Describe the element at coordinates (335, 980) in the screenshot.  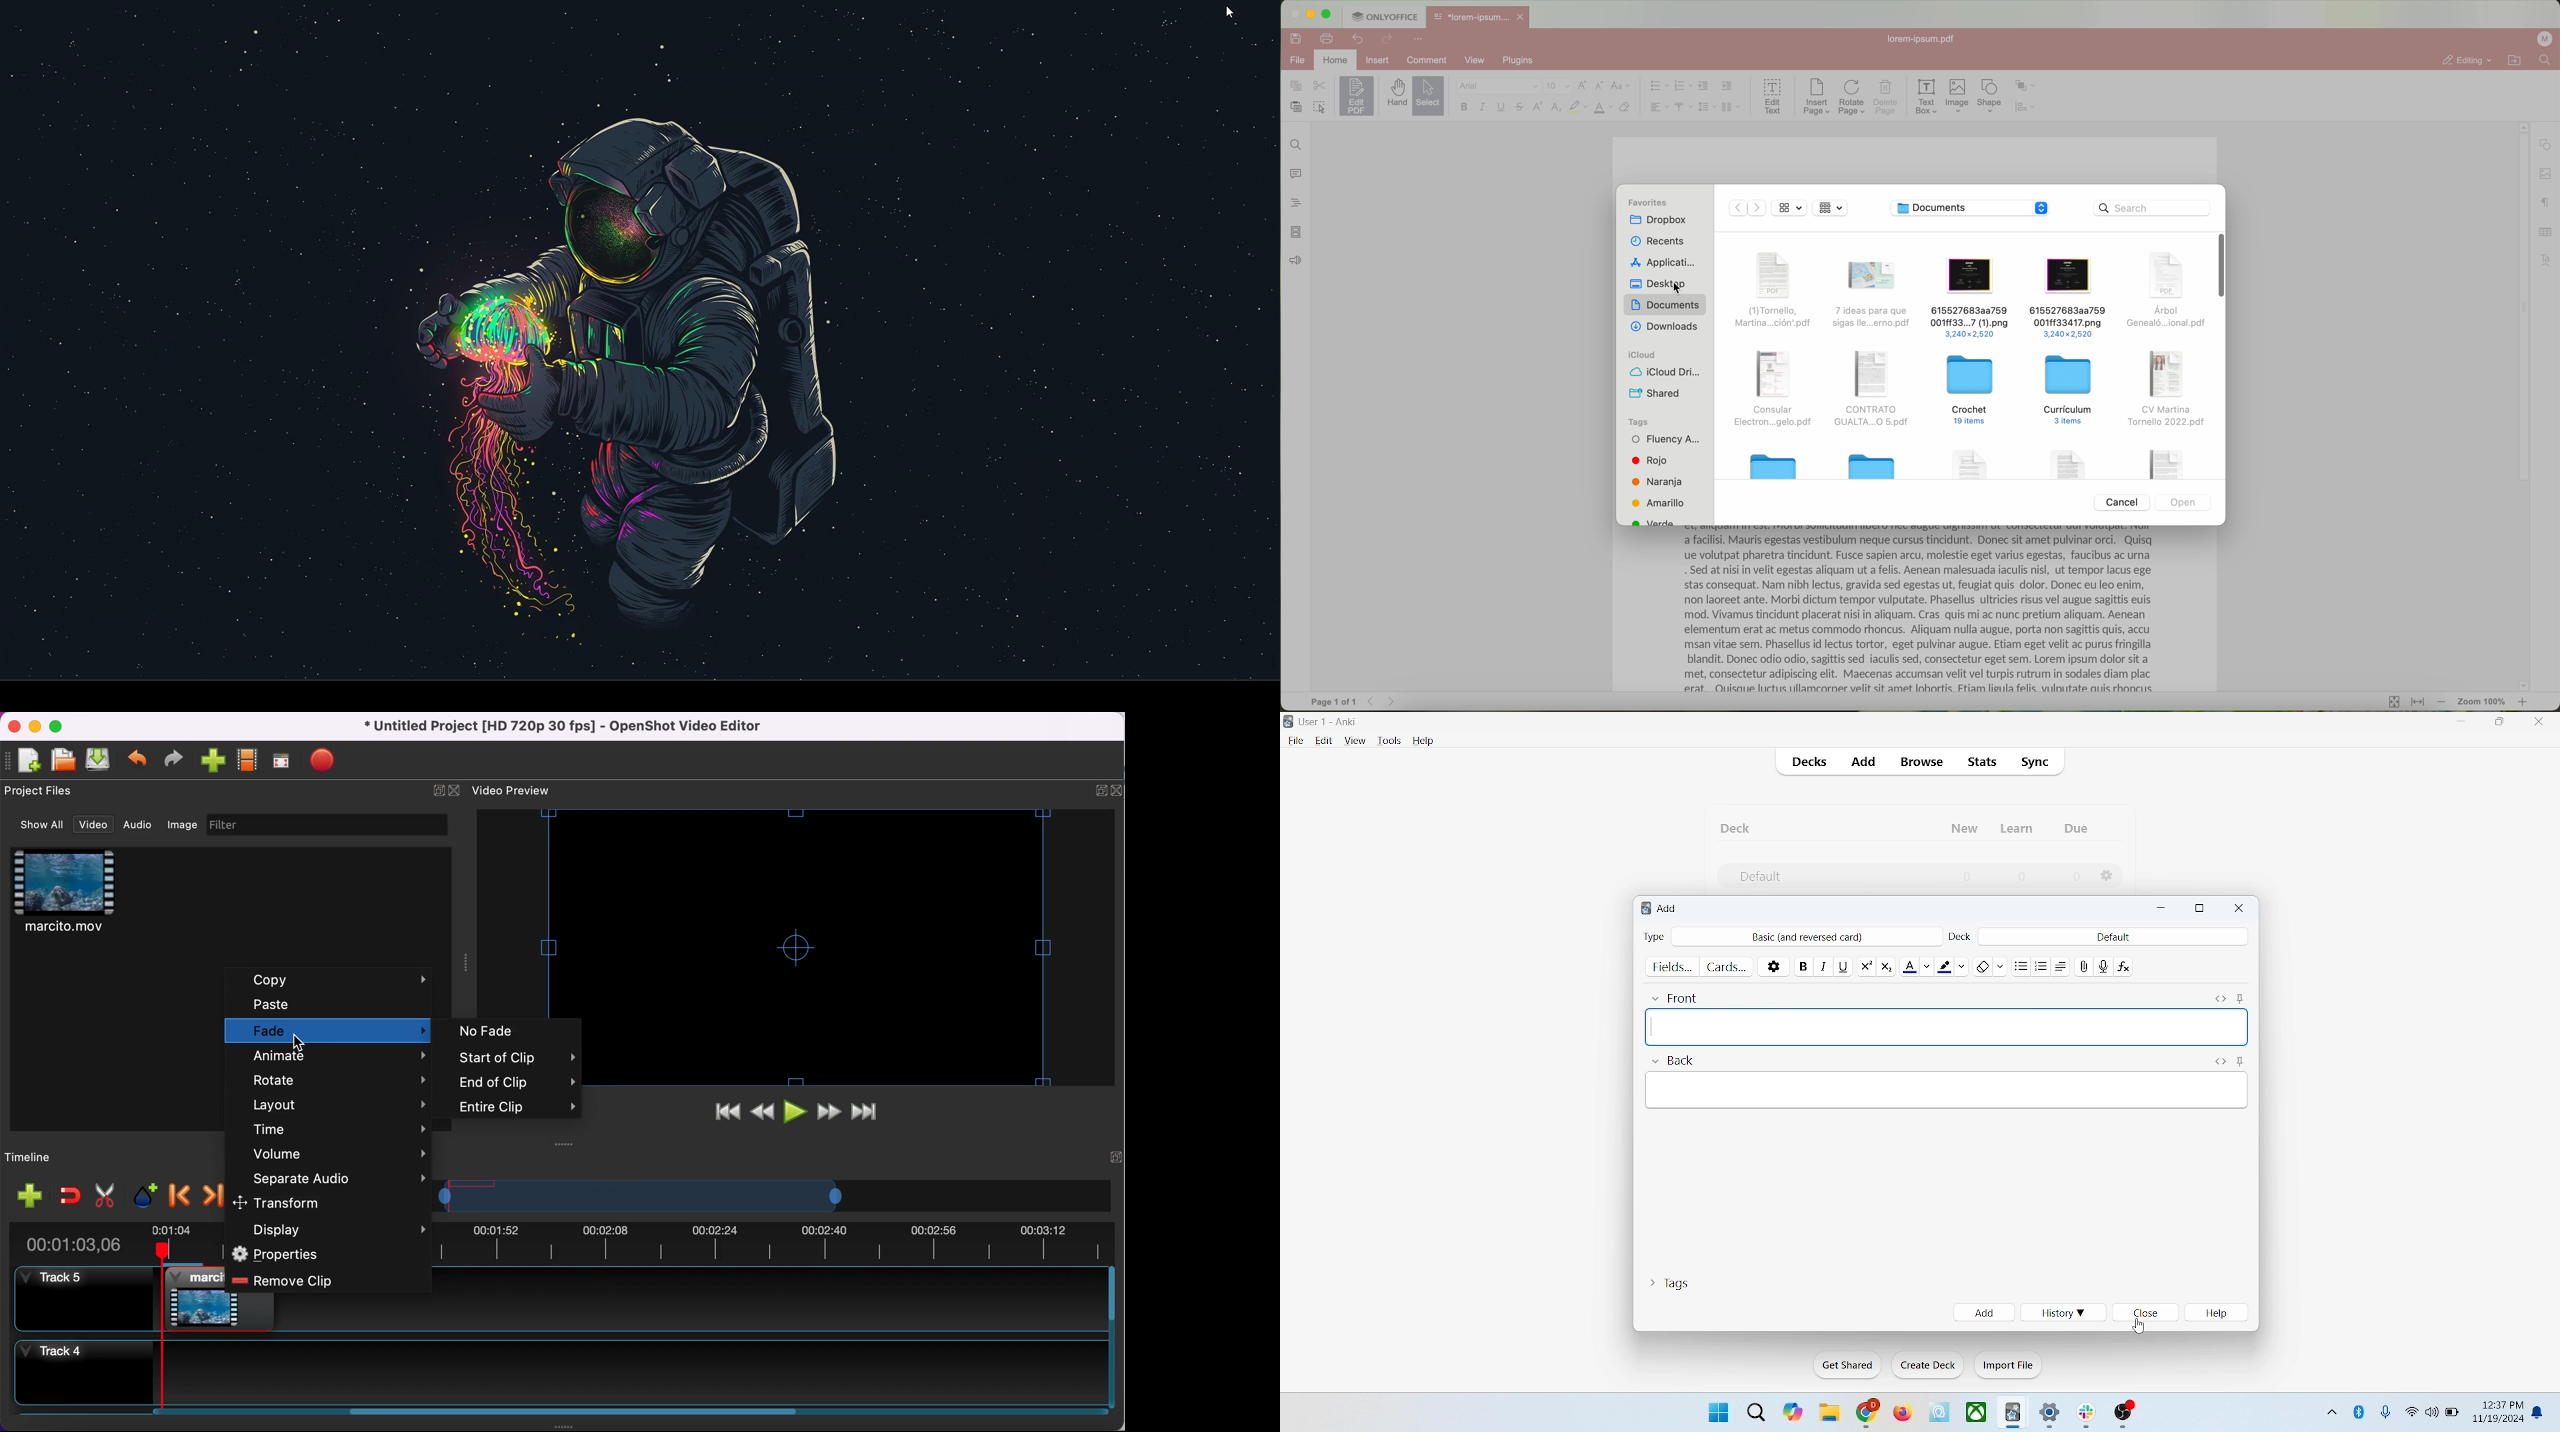
I see `copy` at that location.